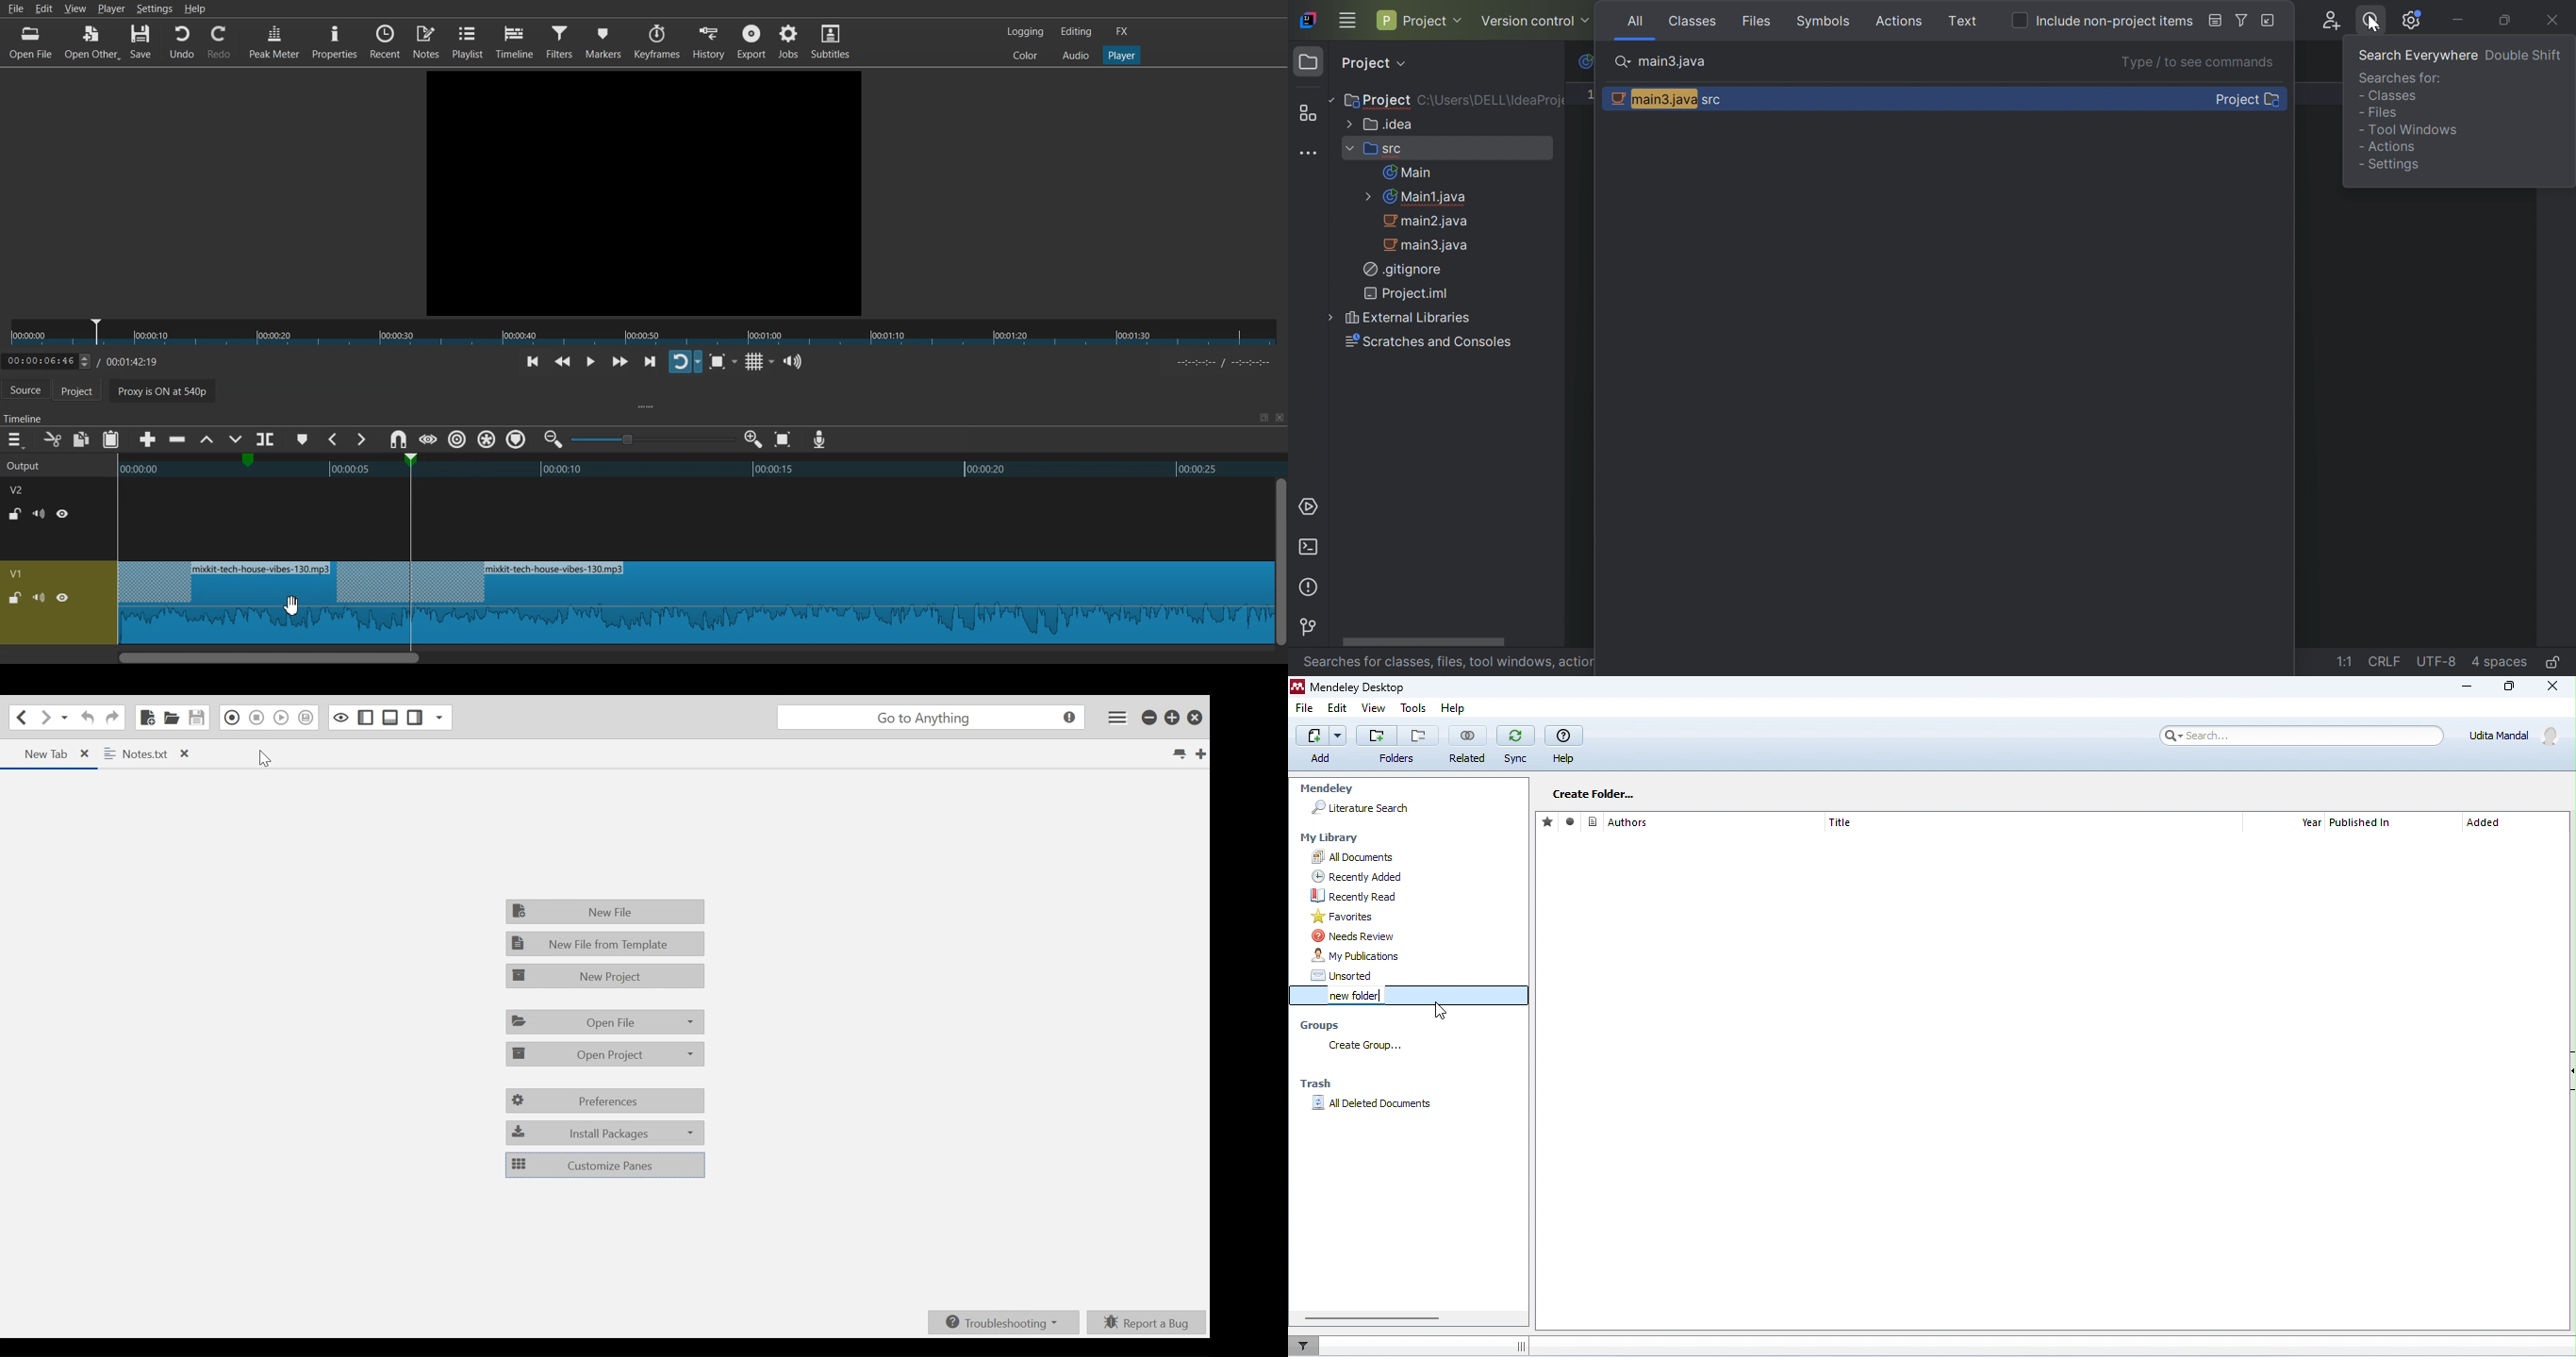  Describe the element at coordinates (274, 40) in the screenshot. I see `Peak Meter` at that location.